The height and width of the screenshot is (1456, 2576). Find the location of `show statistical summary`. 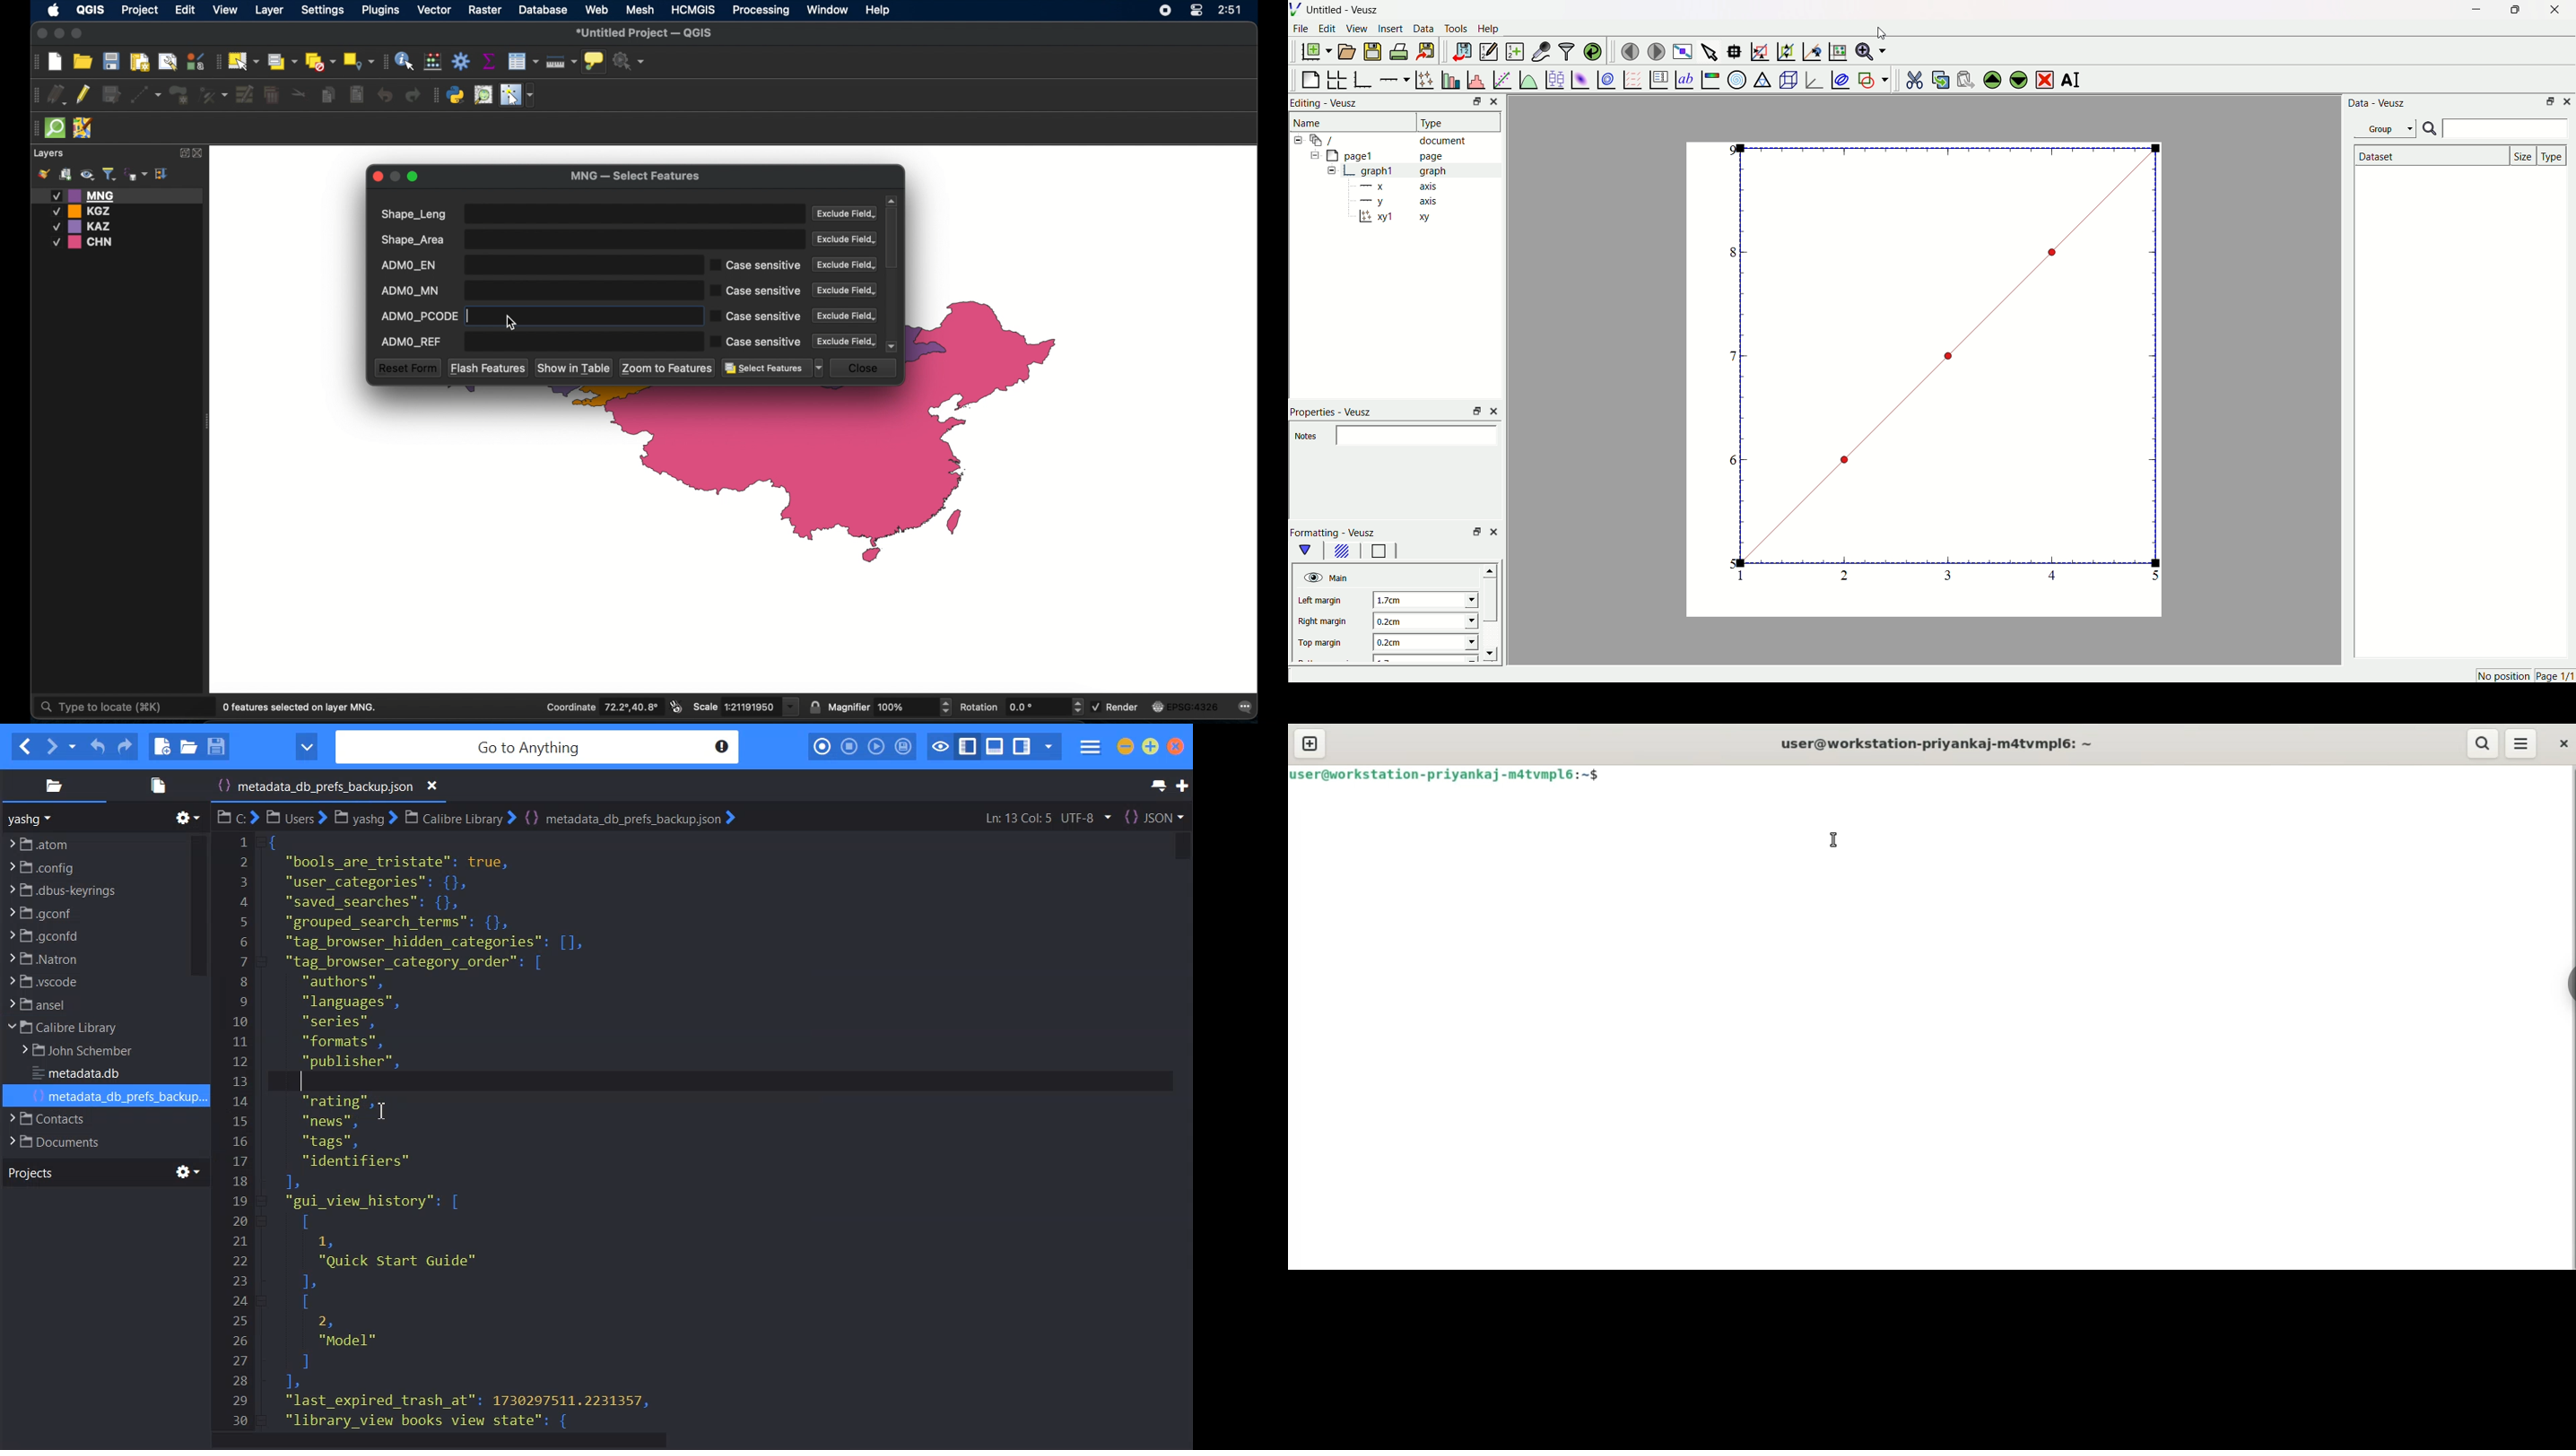

show statistical summary is located at coordinates (488, 61).